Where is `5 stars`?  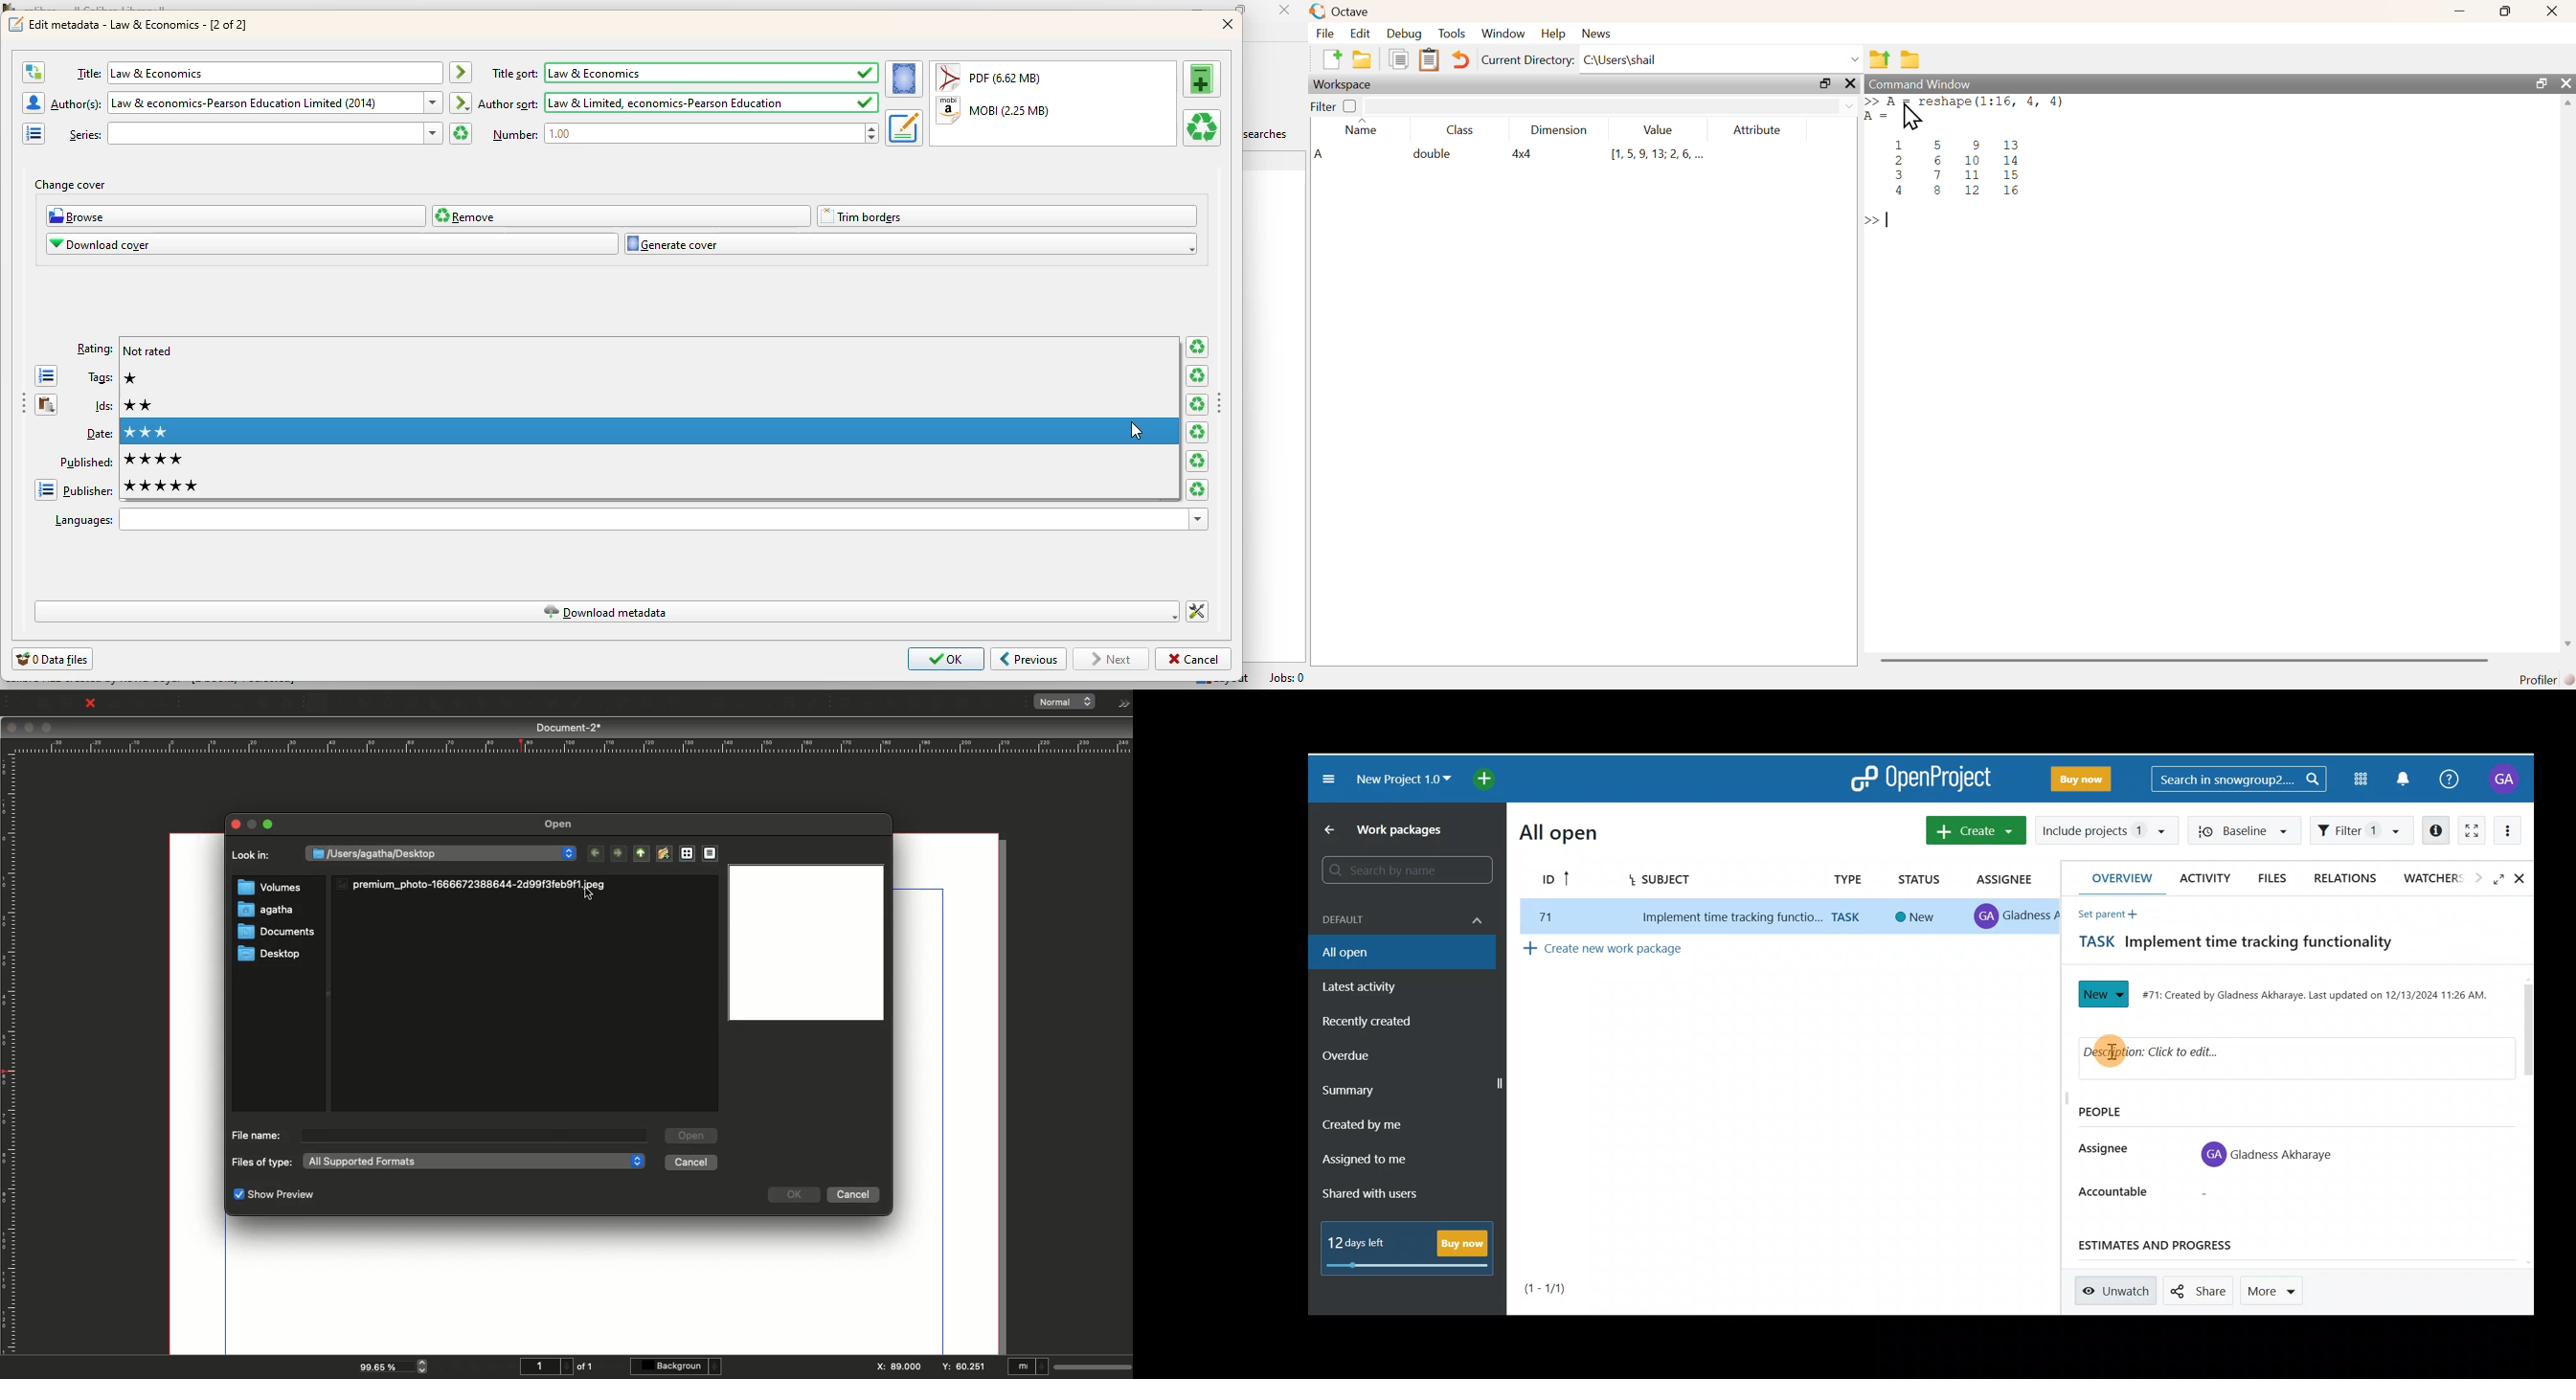
5 stars is located at coordinates (161, 486).